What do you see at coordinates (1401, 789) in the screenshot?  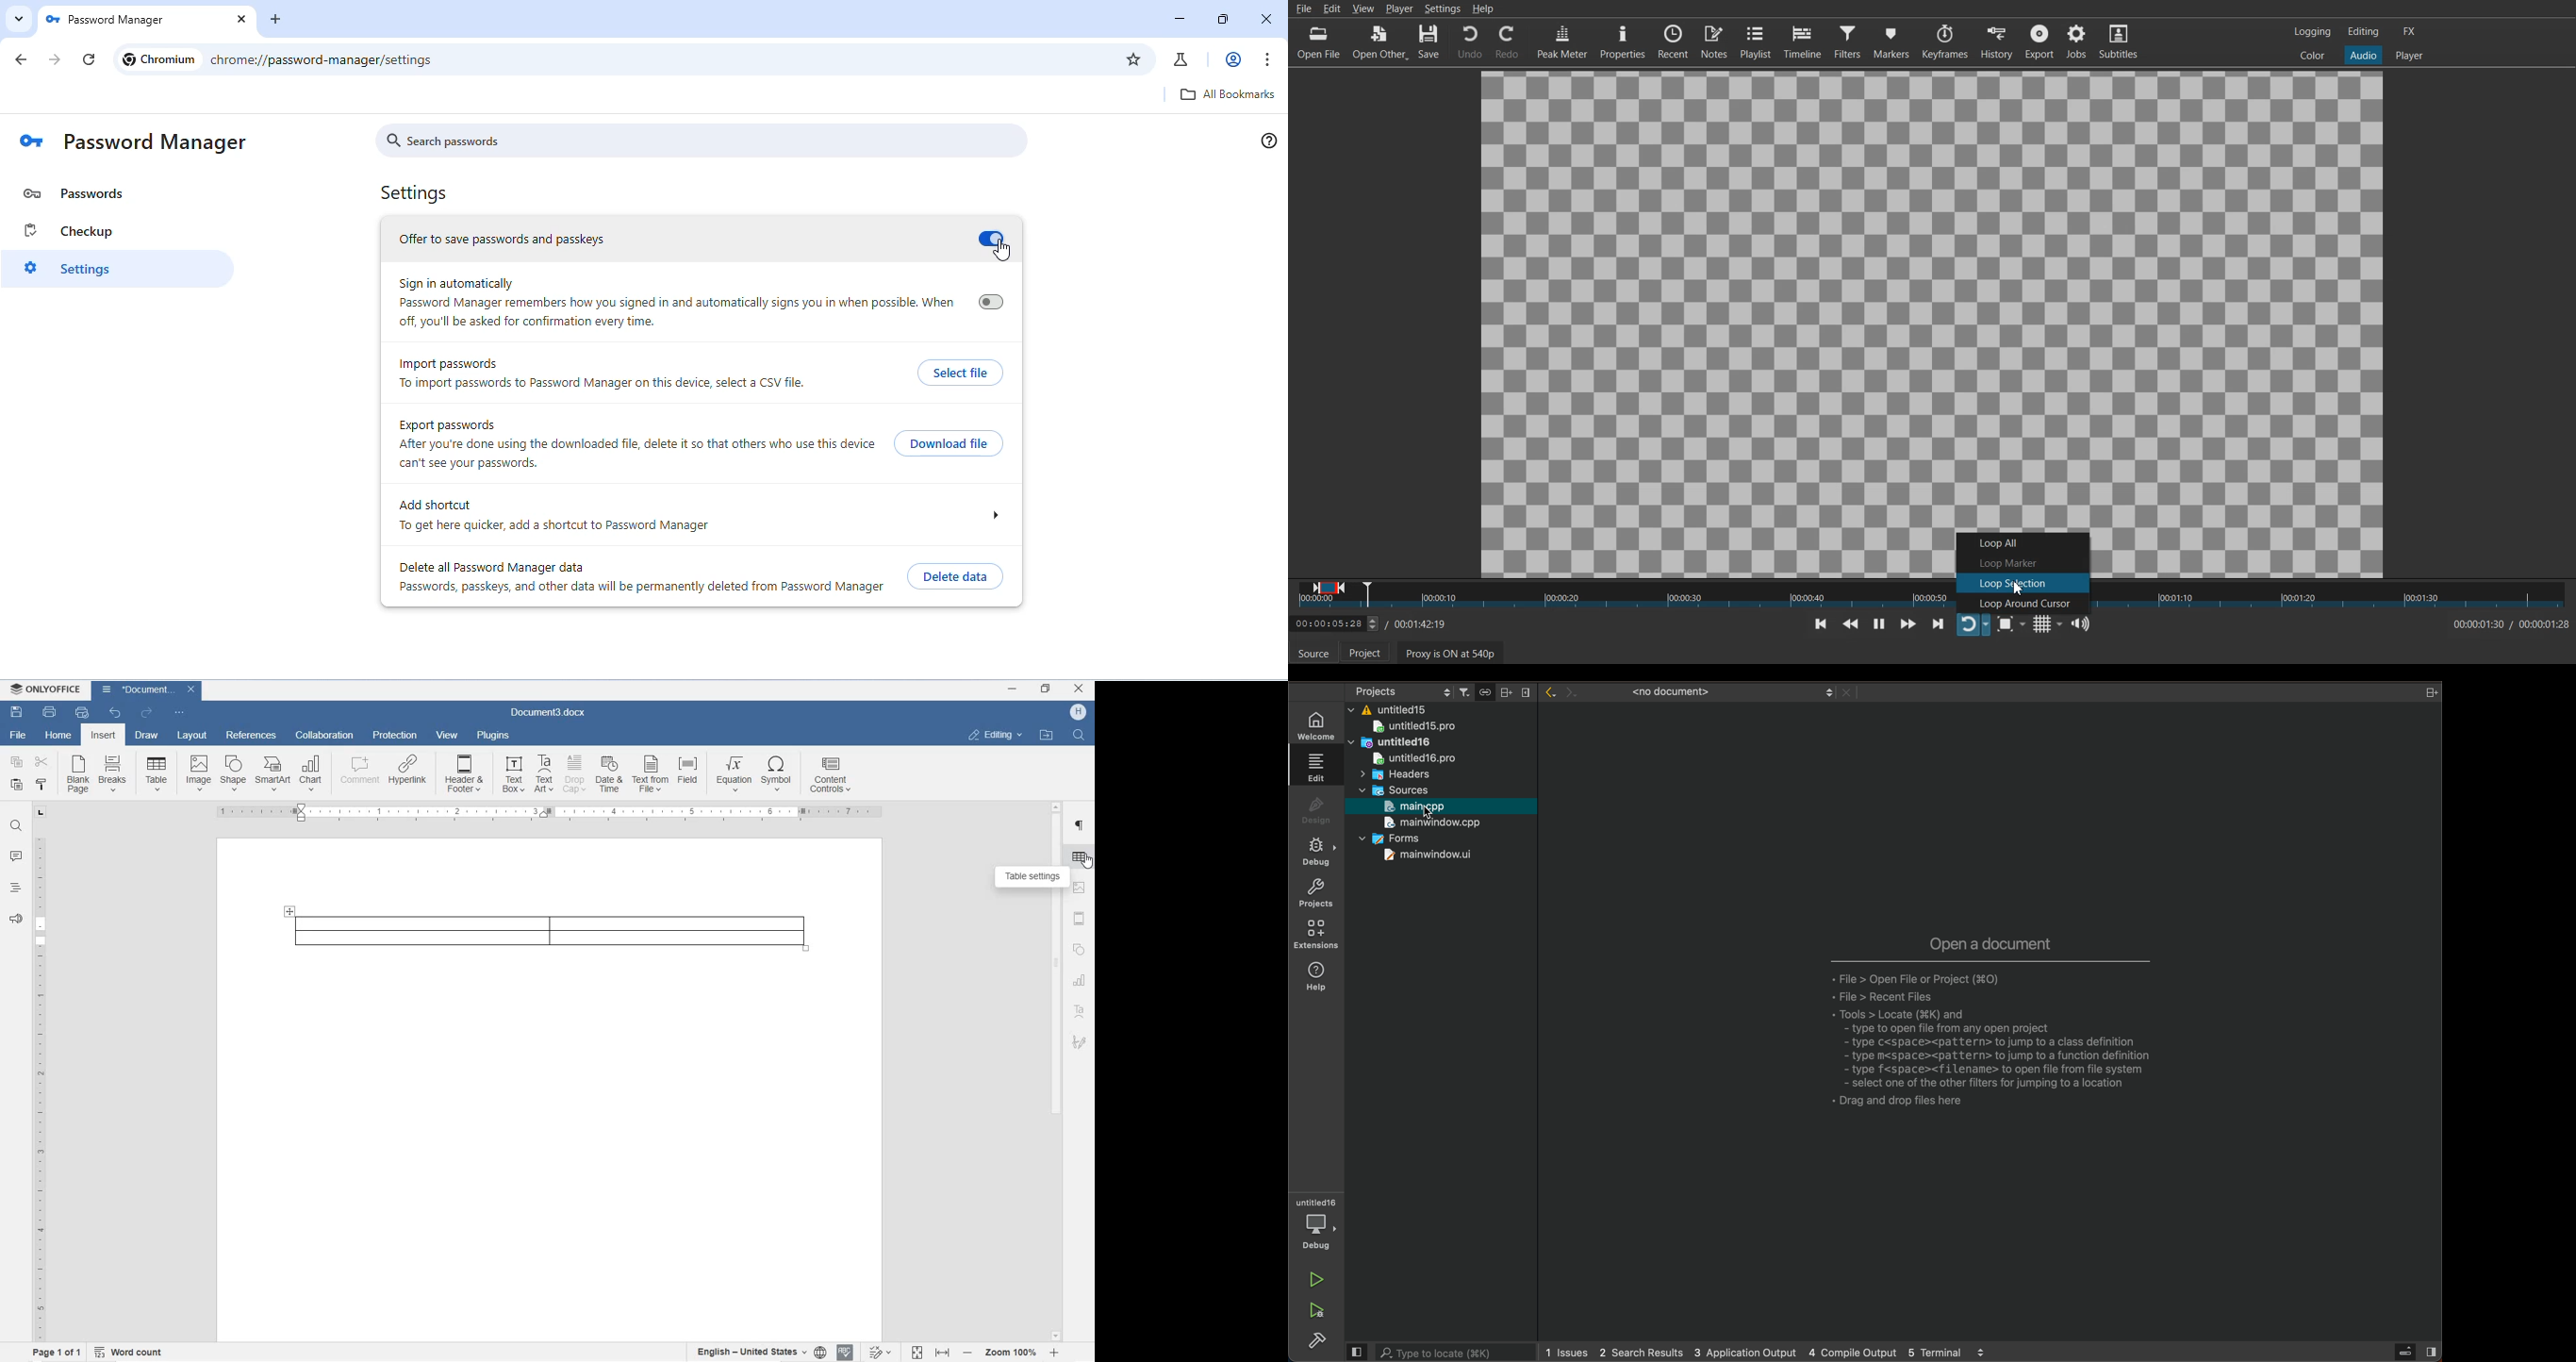 I see `sources` at bounding box center [1401, 789].